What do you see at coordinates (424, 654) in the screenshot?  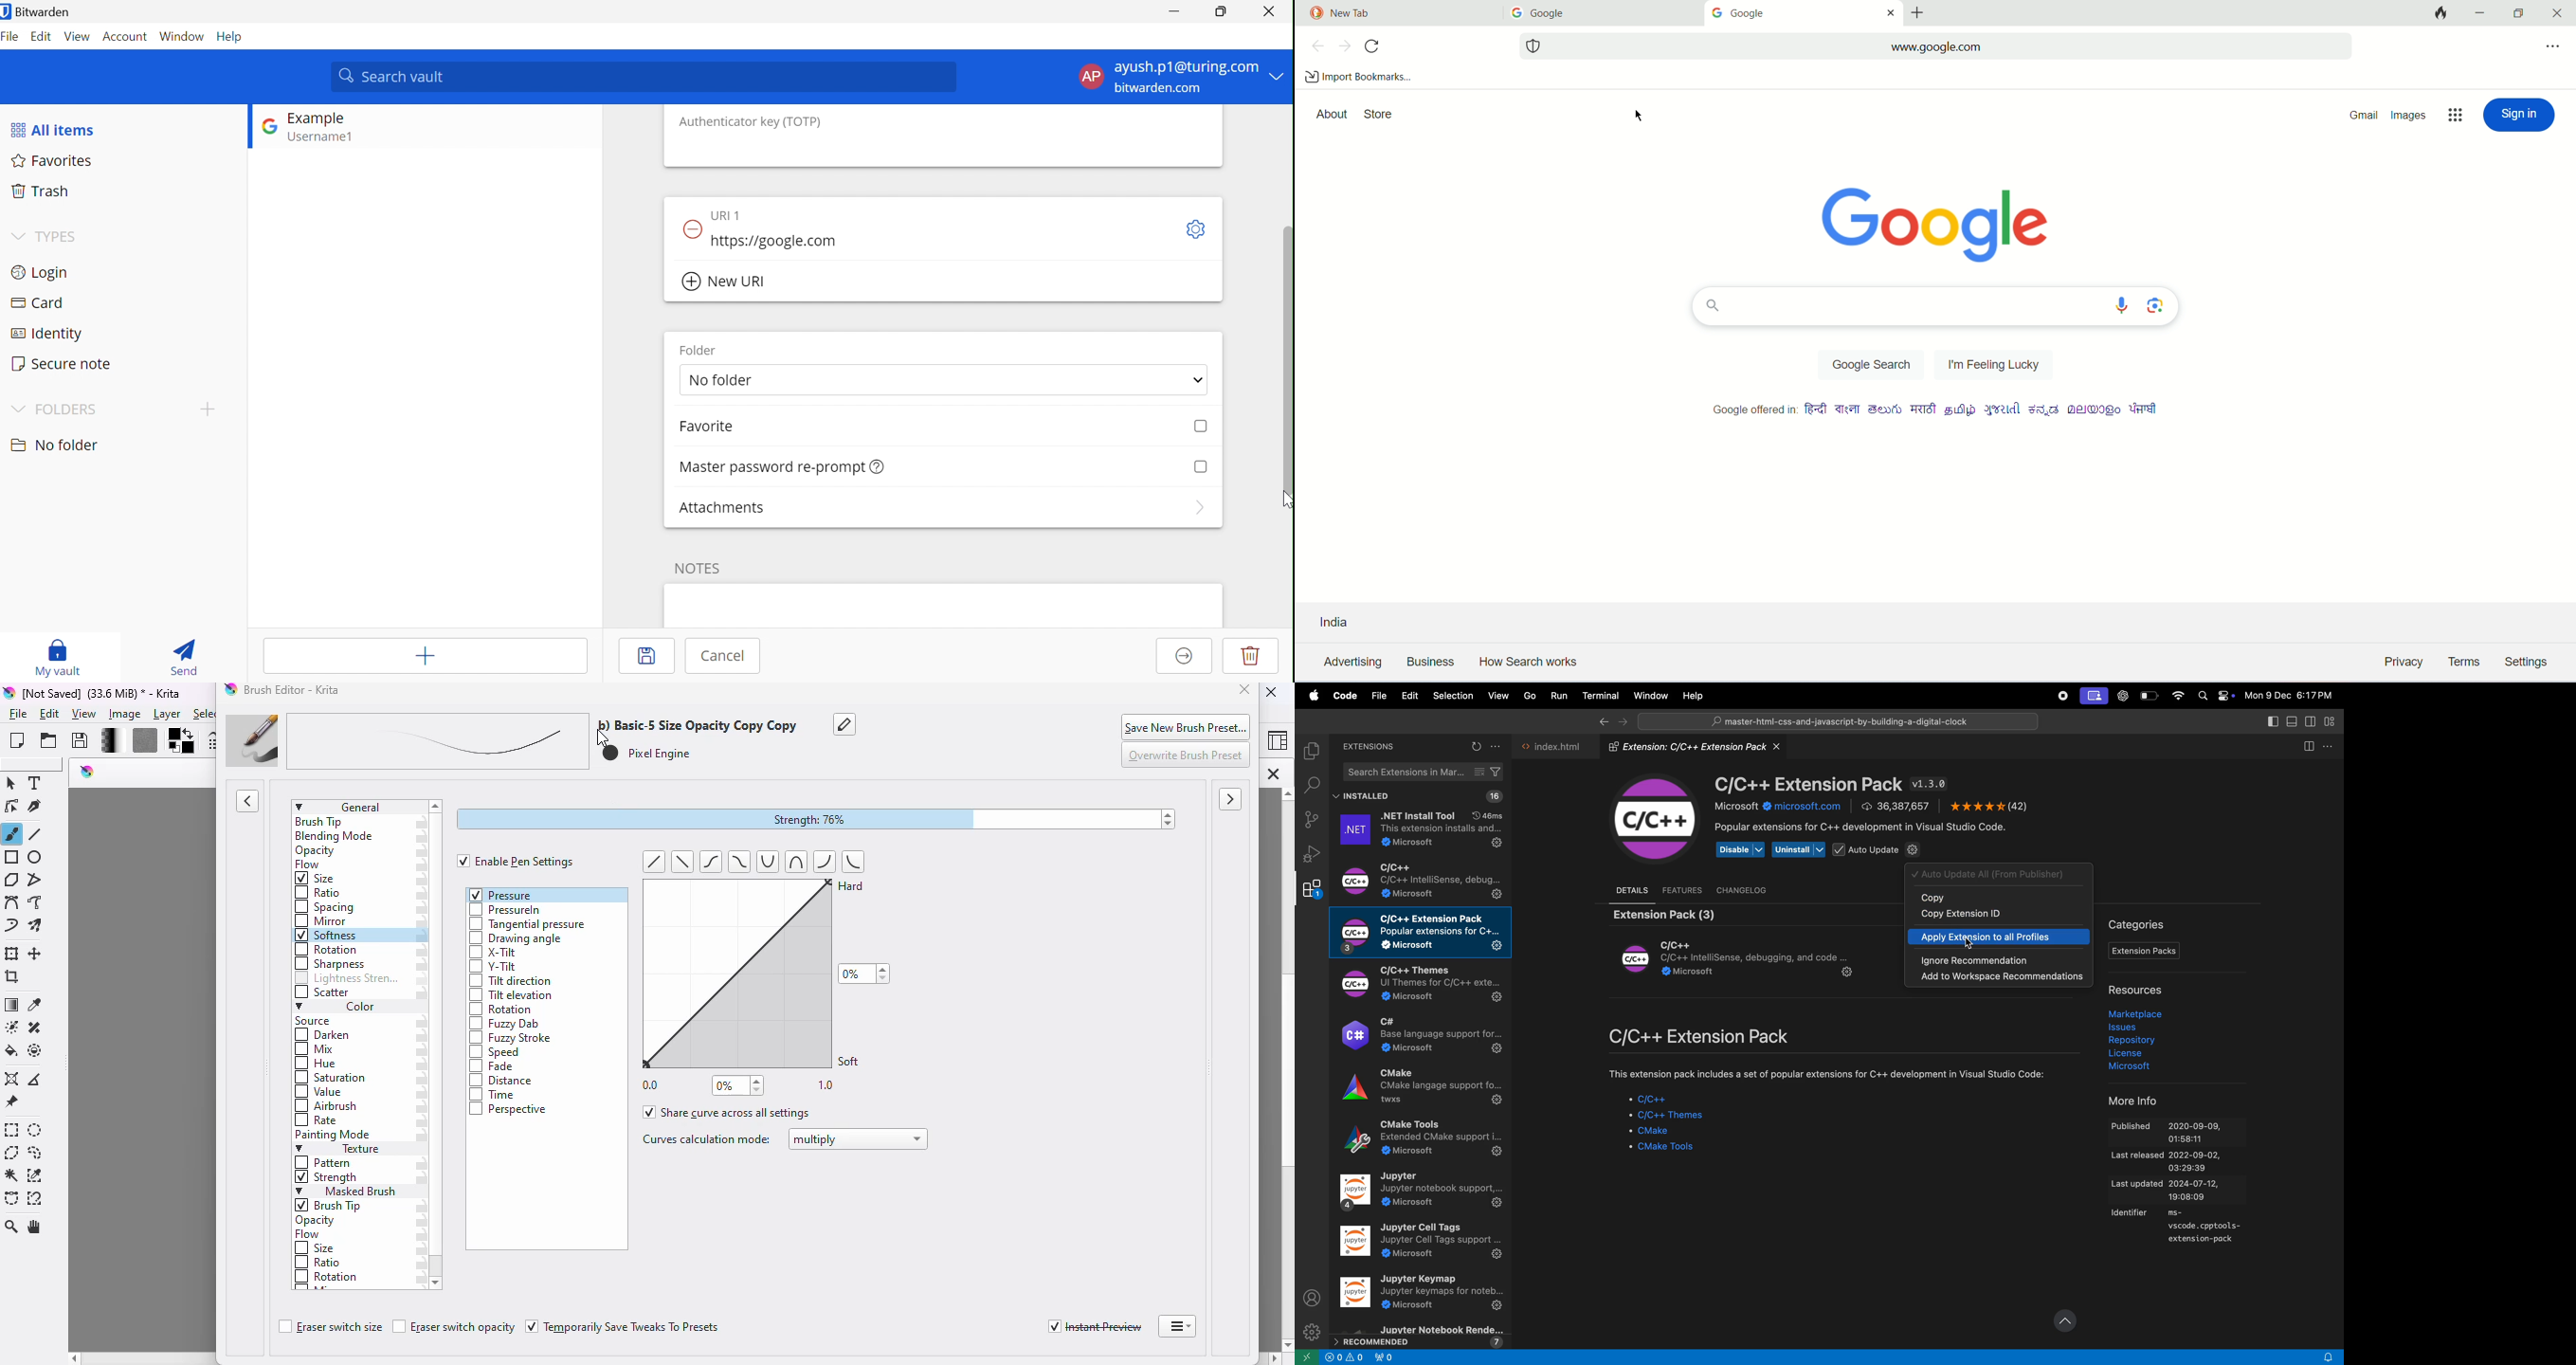 I see `Add item` at bounding box center [424, 654].